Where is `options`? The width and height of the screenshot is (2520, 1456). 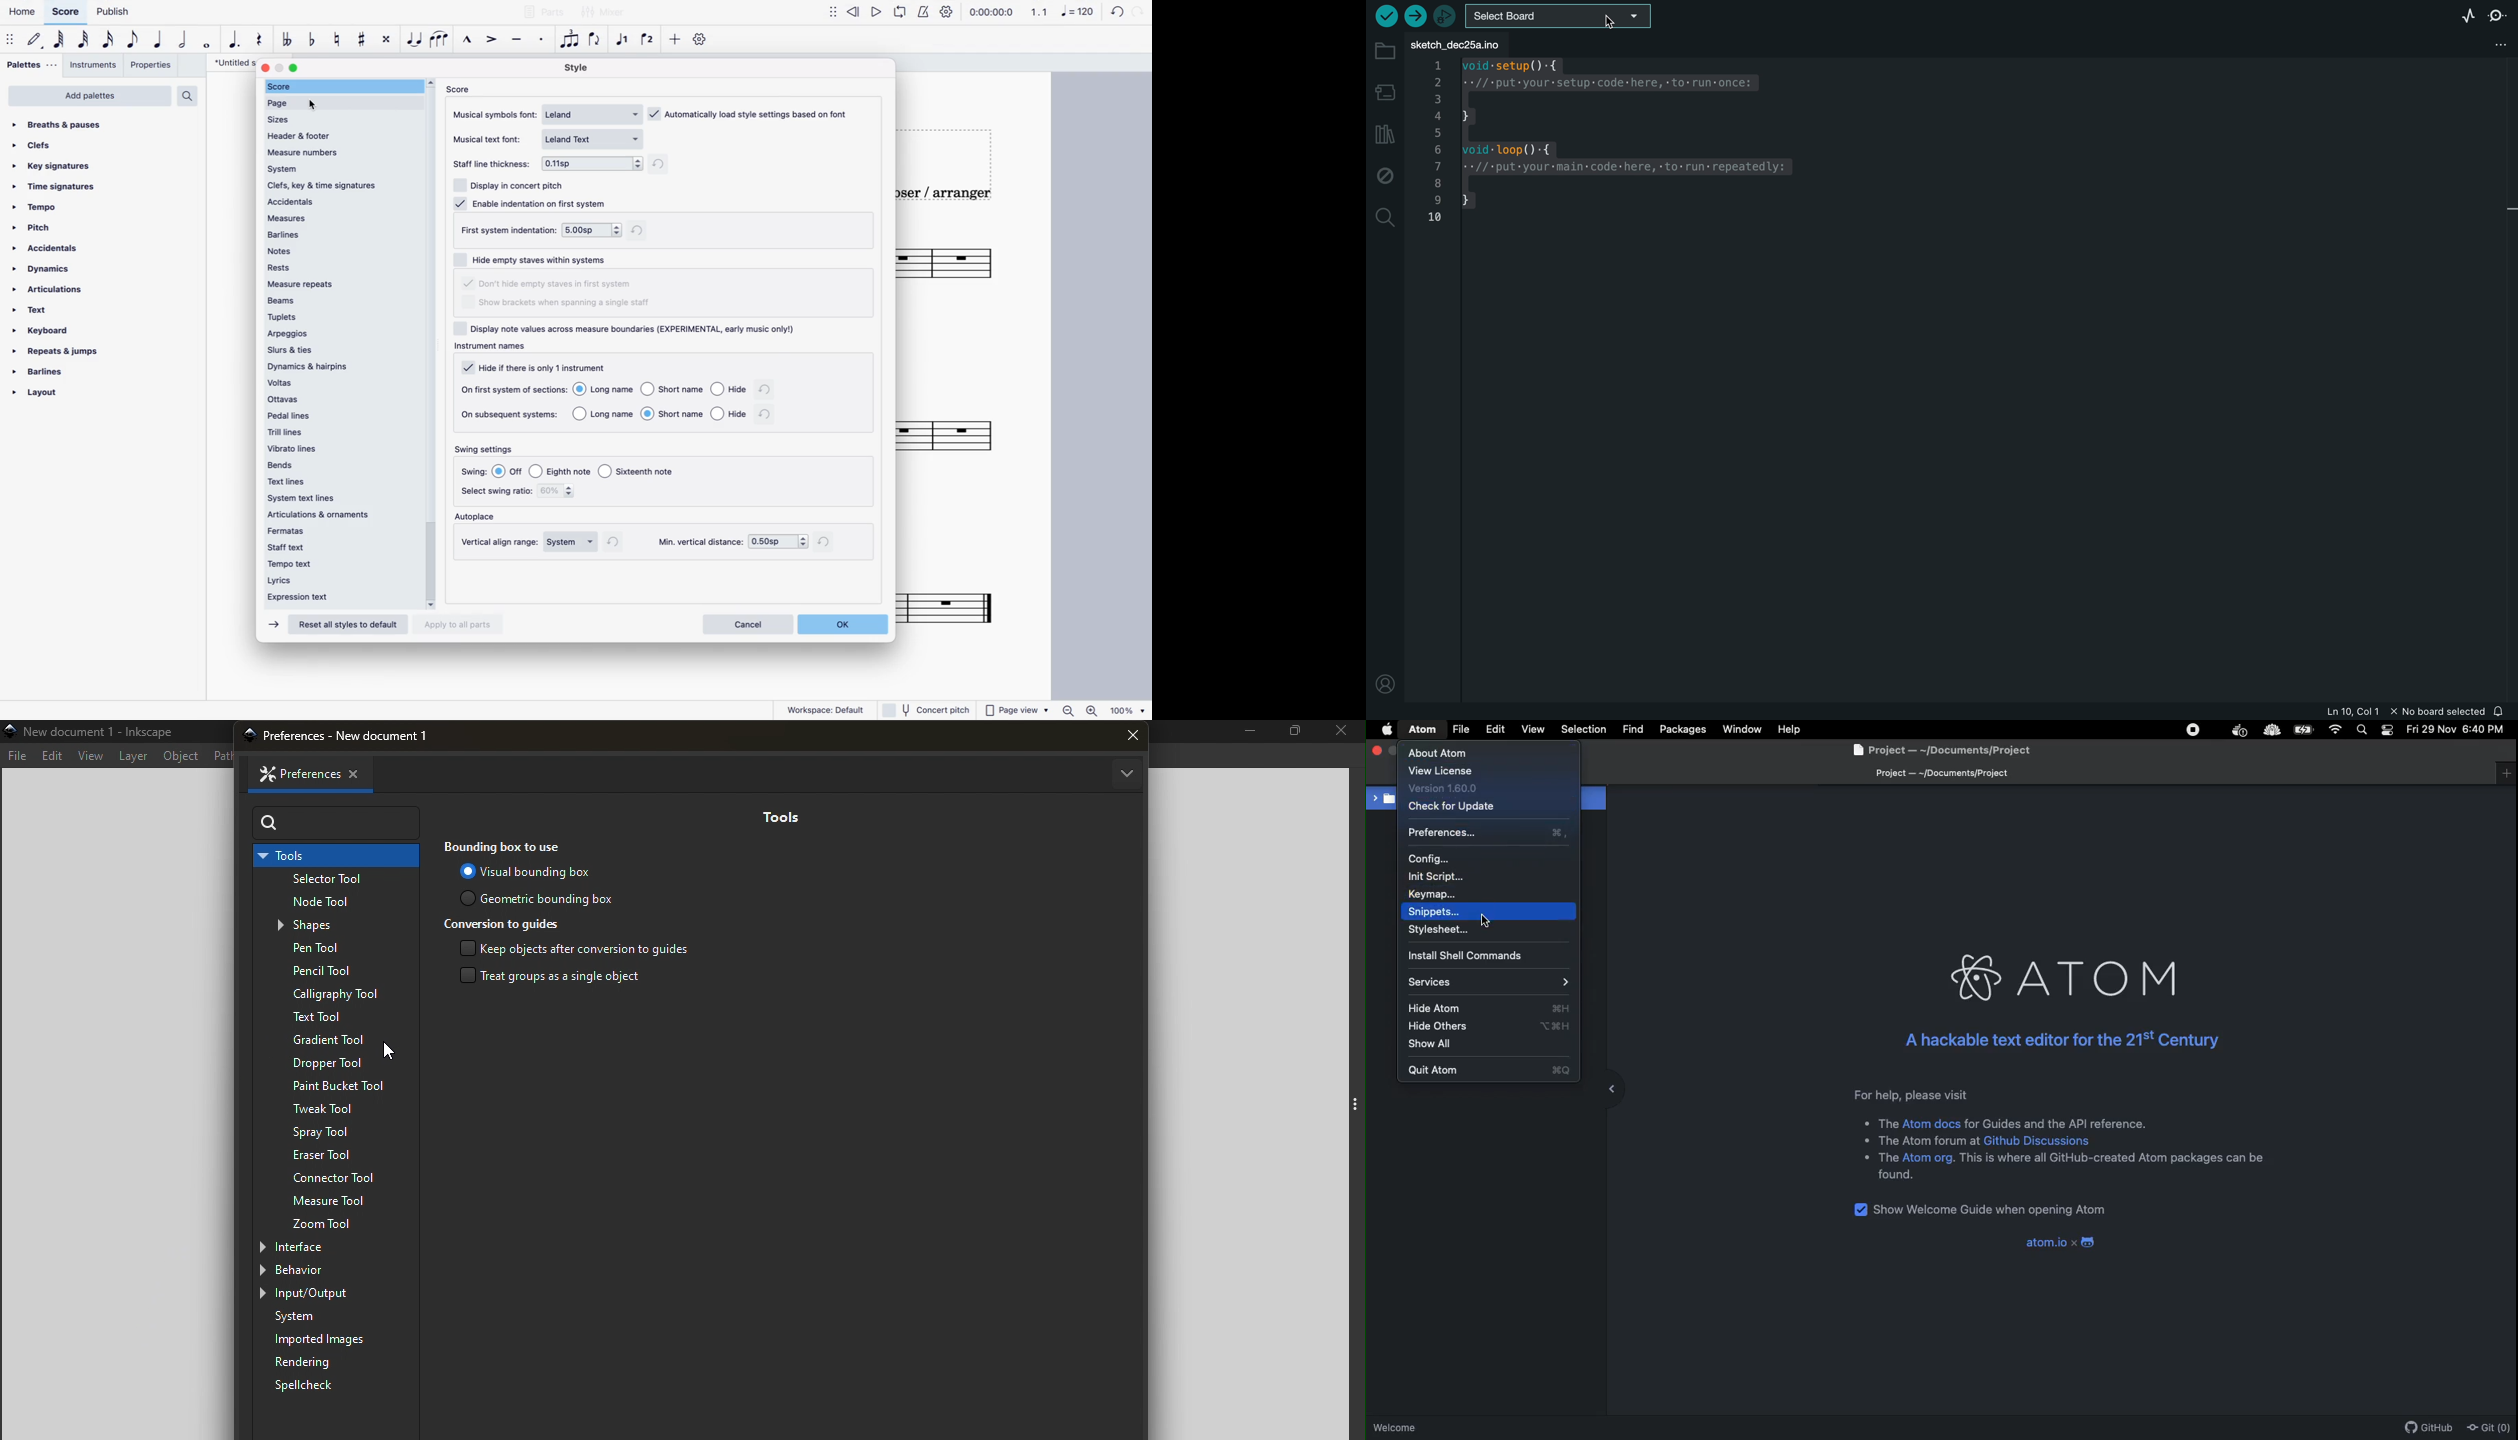 options is located at coordinates (571, 542).